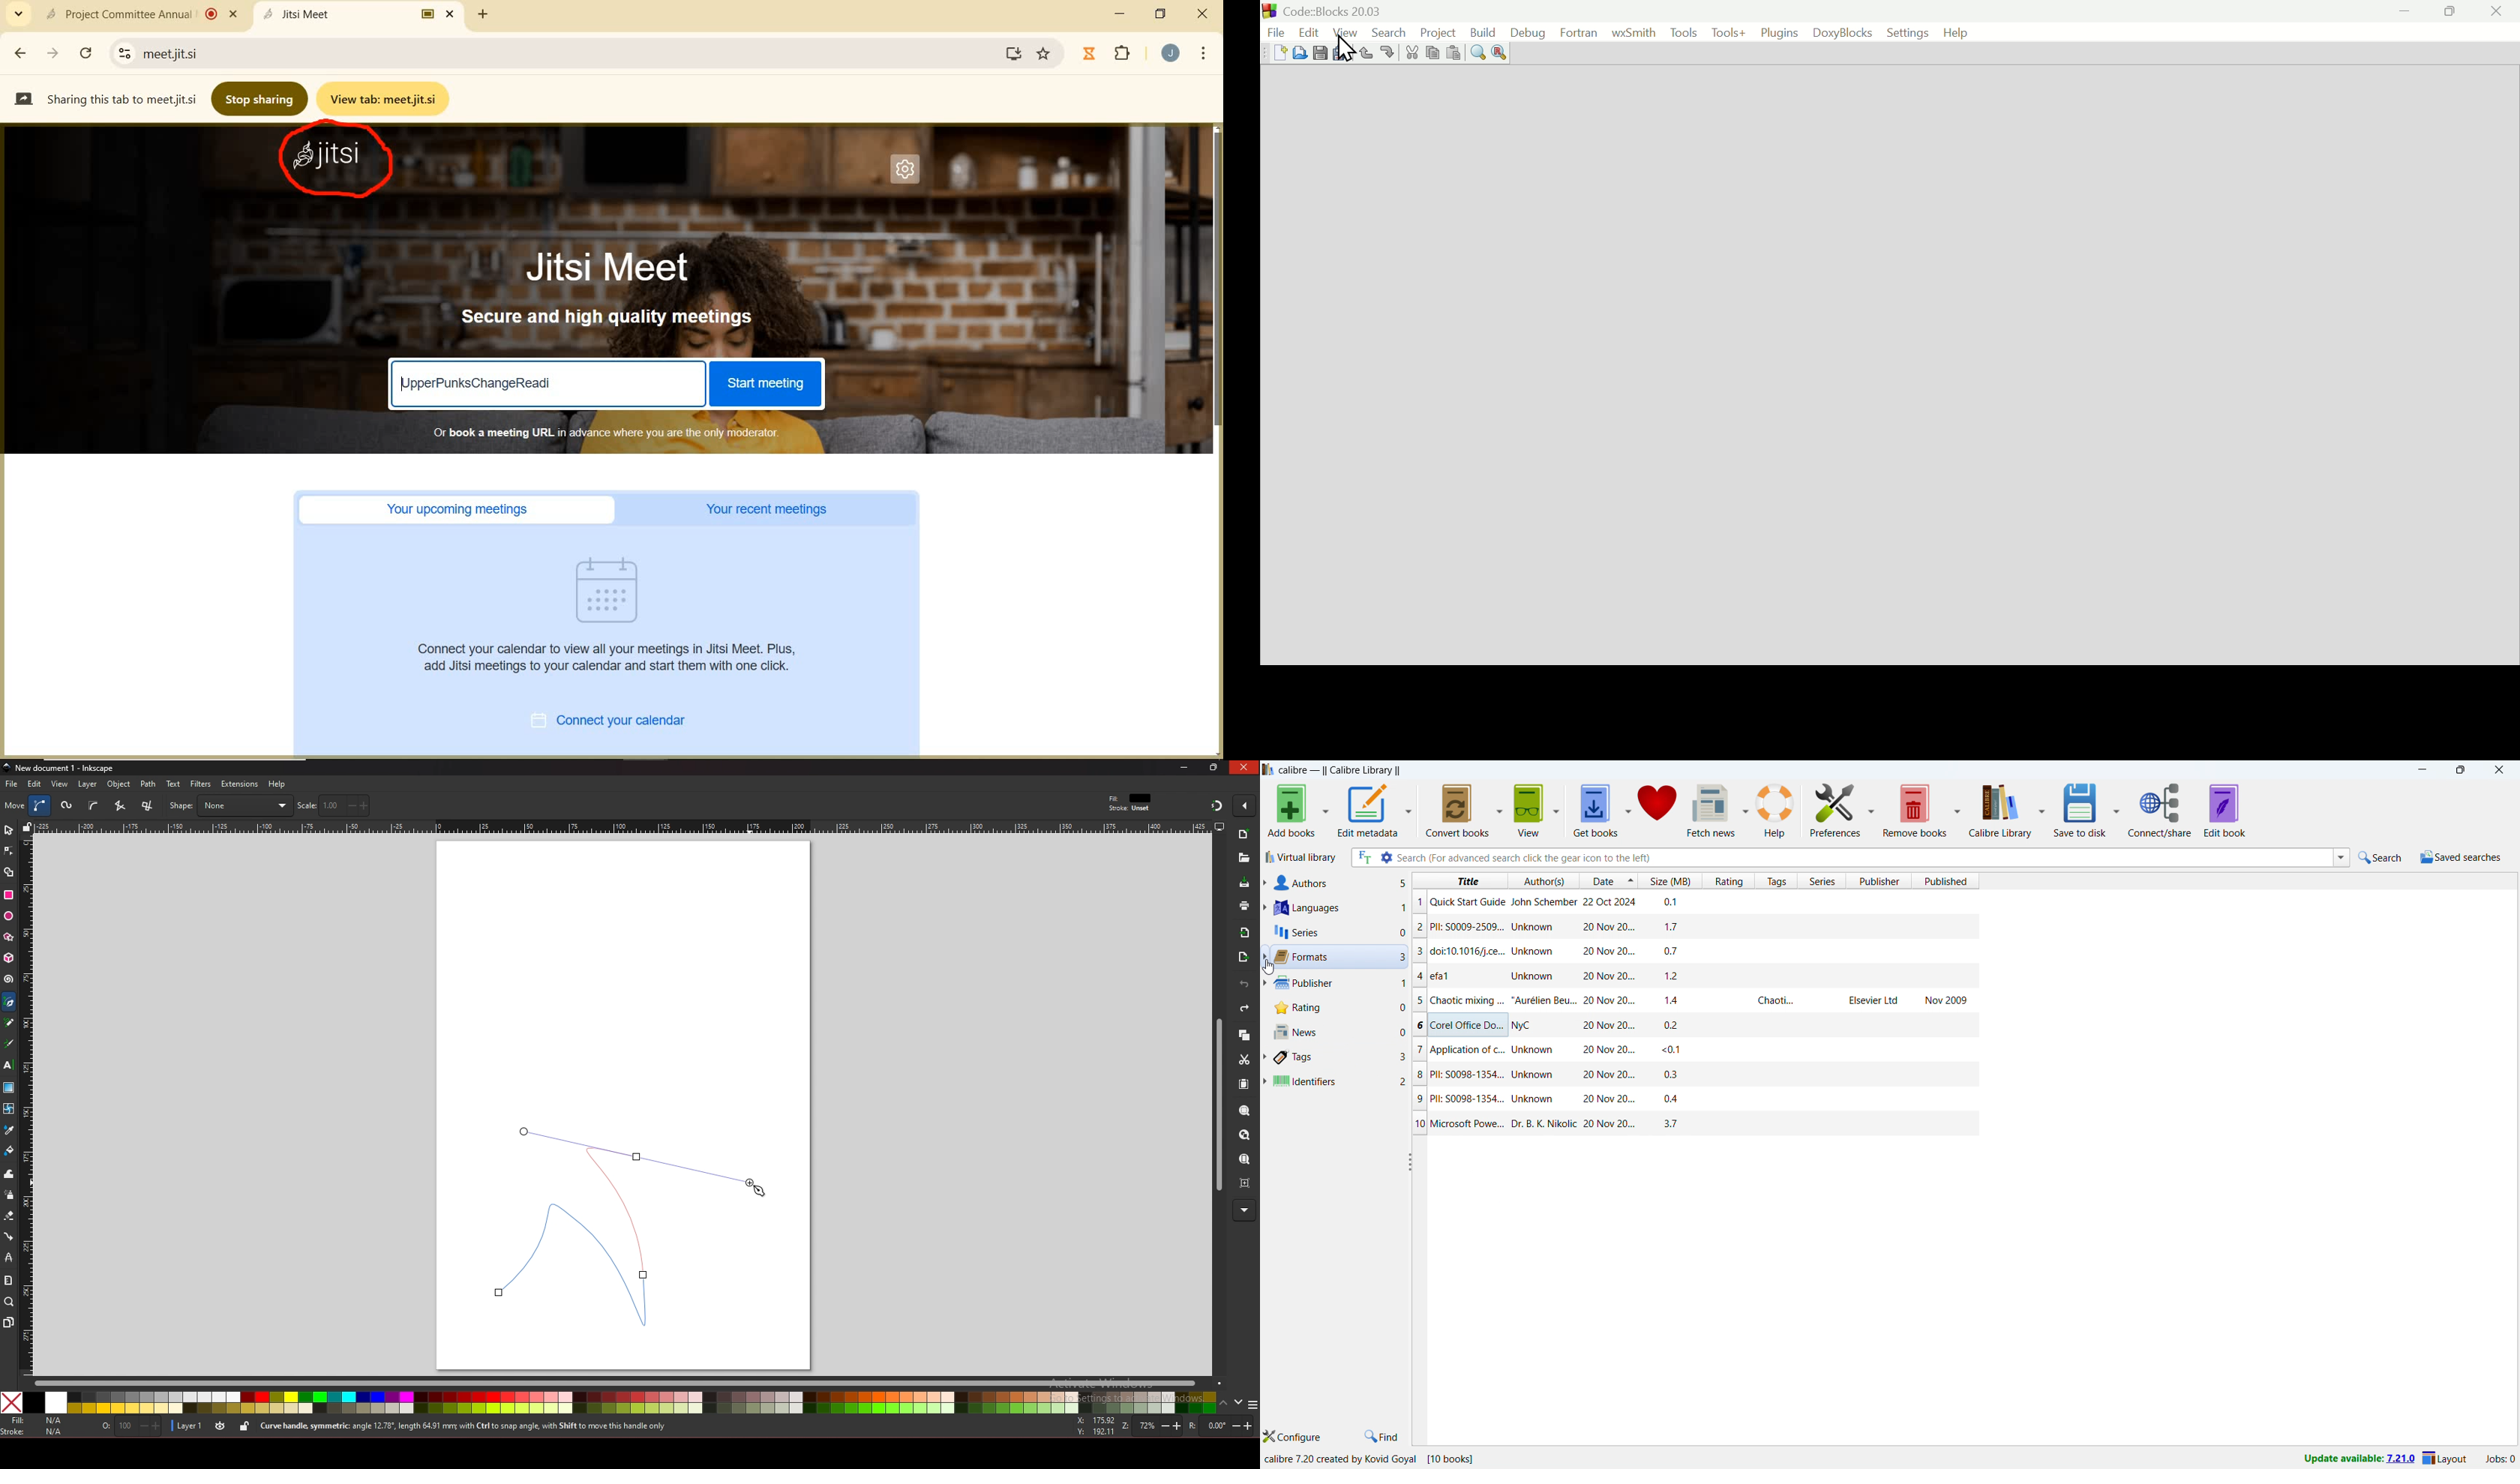 The image size is (2520, 1484). What do you see at coordinates (1430, 54) in the screenshot?
I see `Copy` at bounding box center [1430, 54].